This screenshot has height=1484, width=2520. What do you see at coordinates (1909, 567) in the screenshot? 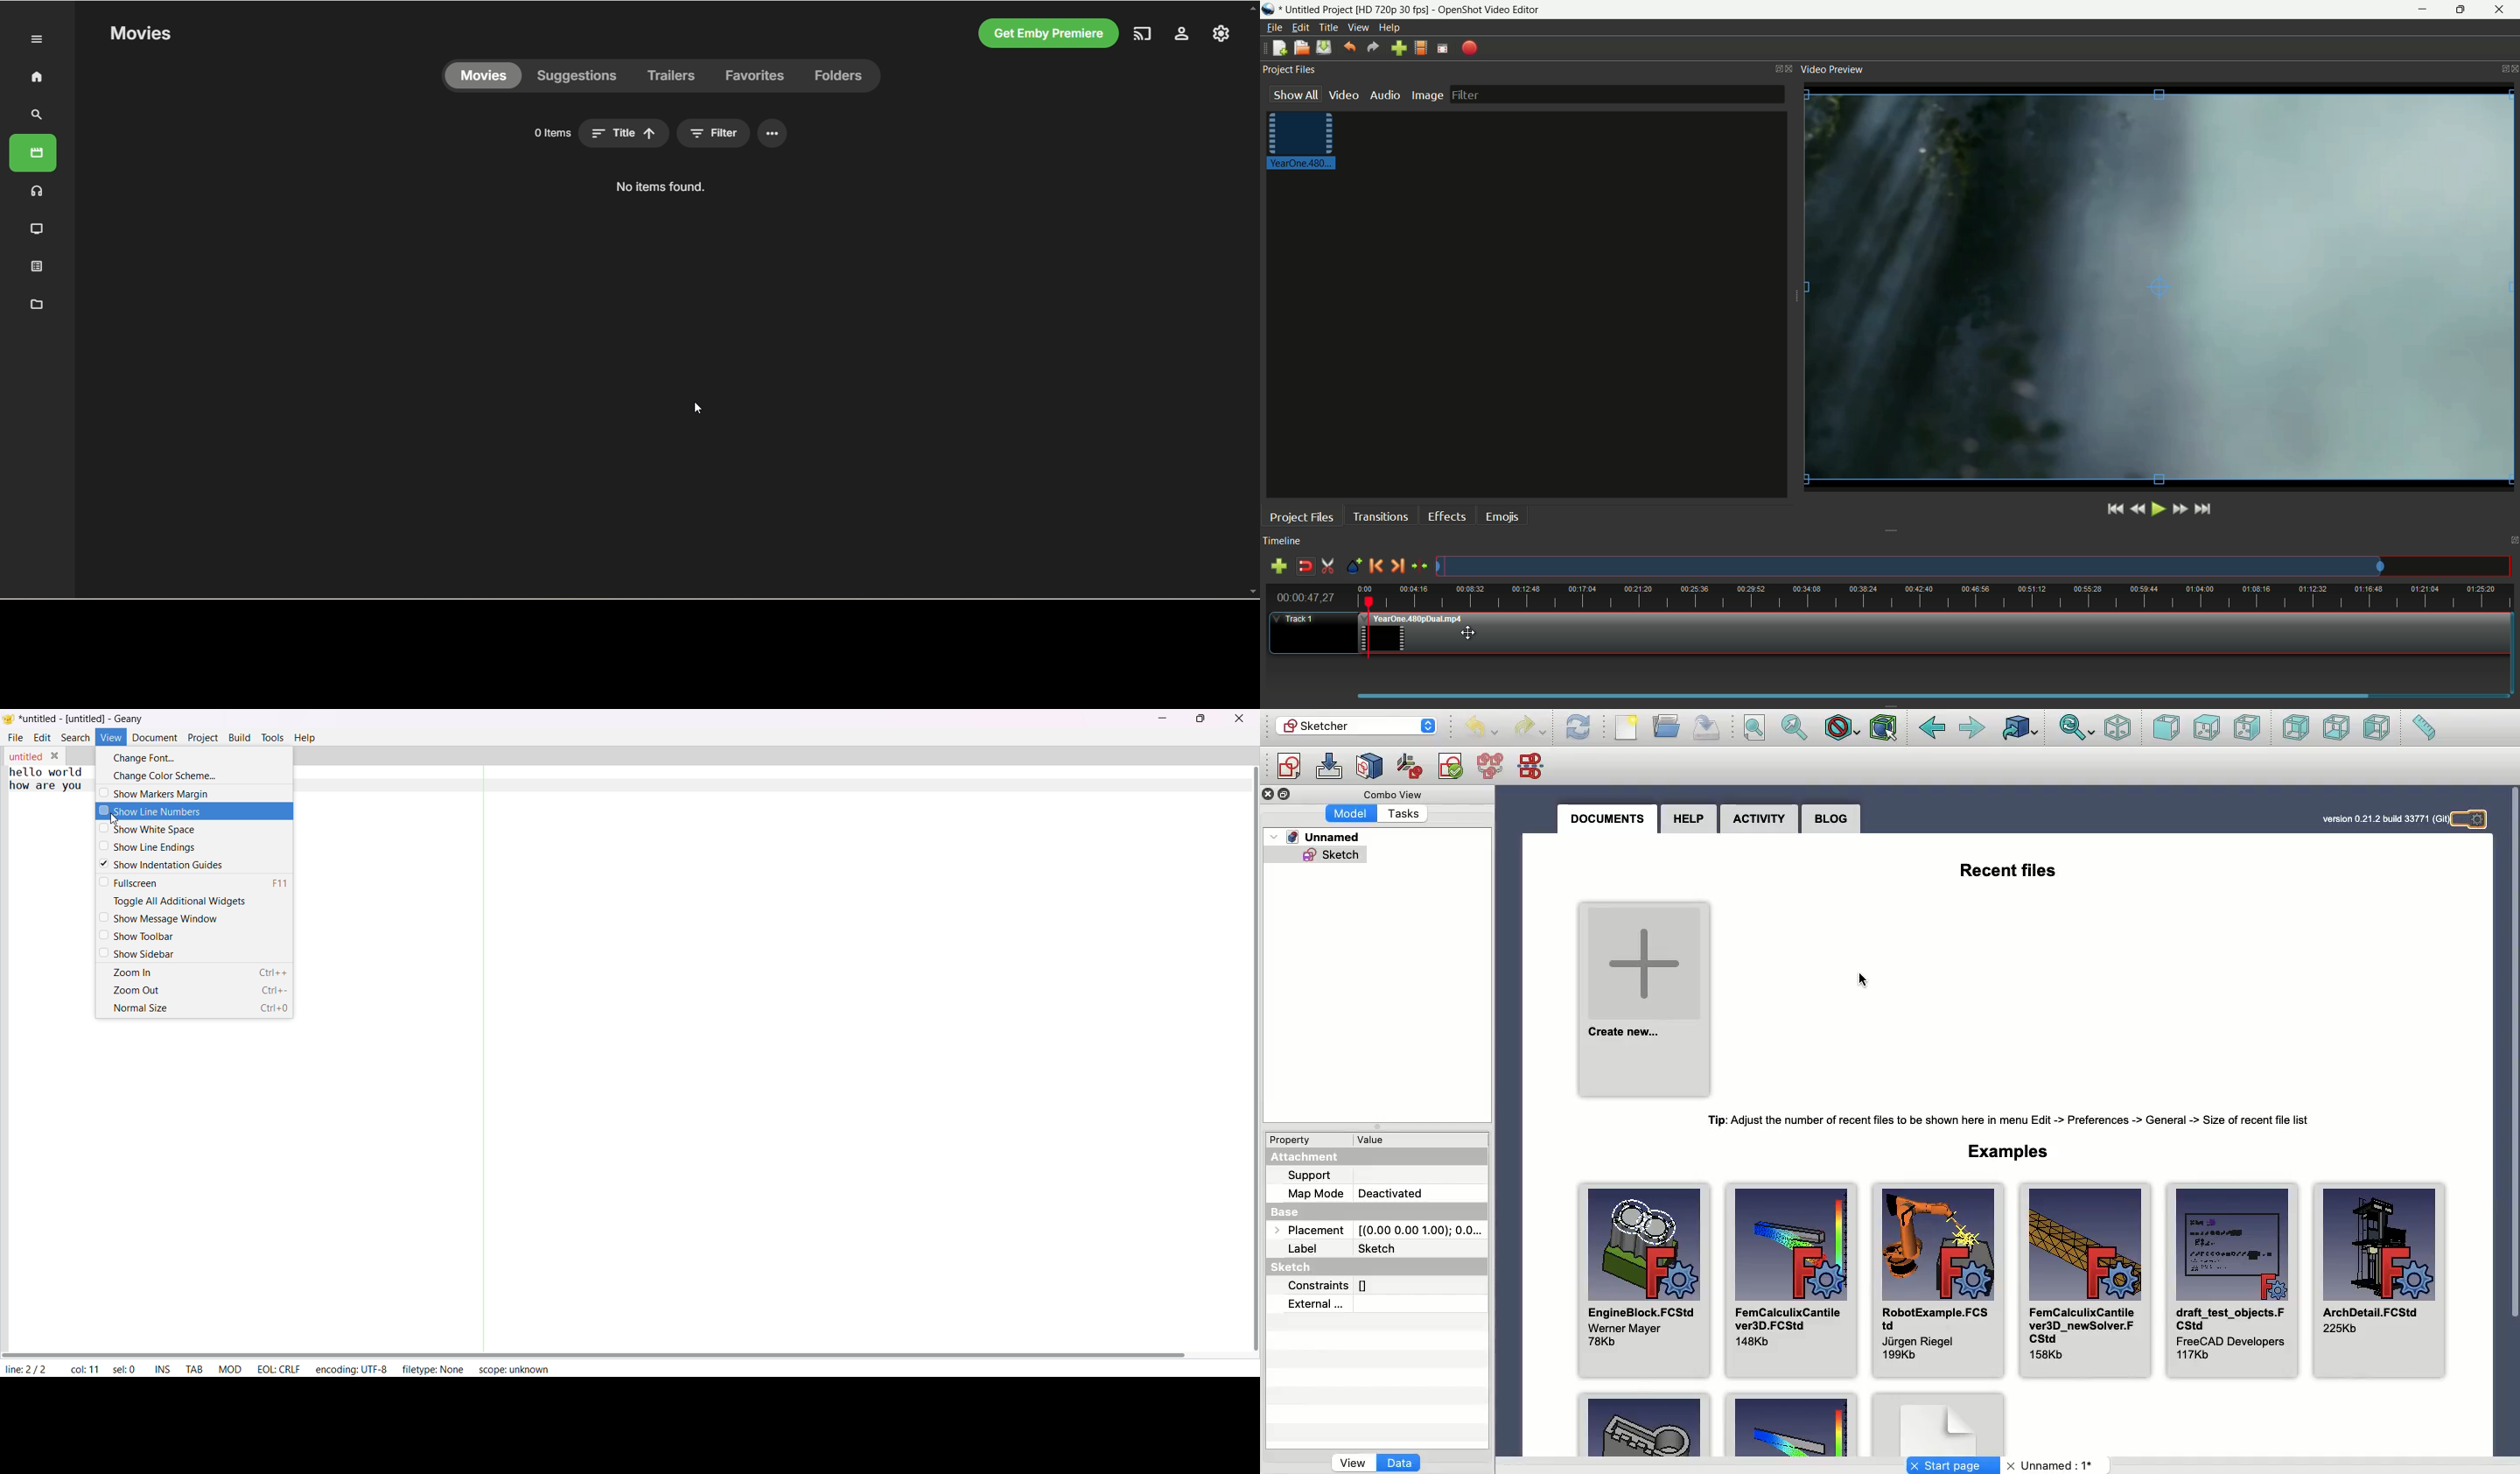
I see `tracks preview` at bounding box center [1909, 567].